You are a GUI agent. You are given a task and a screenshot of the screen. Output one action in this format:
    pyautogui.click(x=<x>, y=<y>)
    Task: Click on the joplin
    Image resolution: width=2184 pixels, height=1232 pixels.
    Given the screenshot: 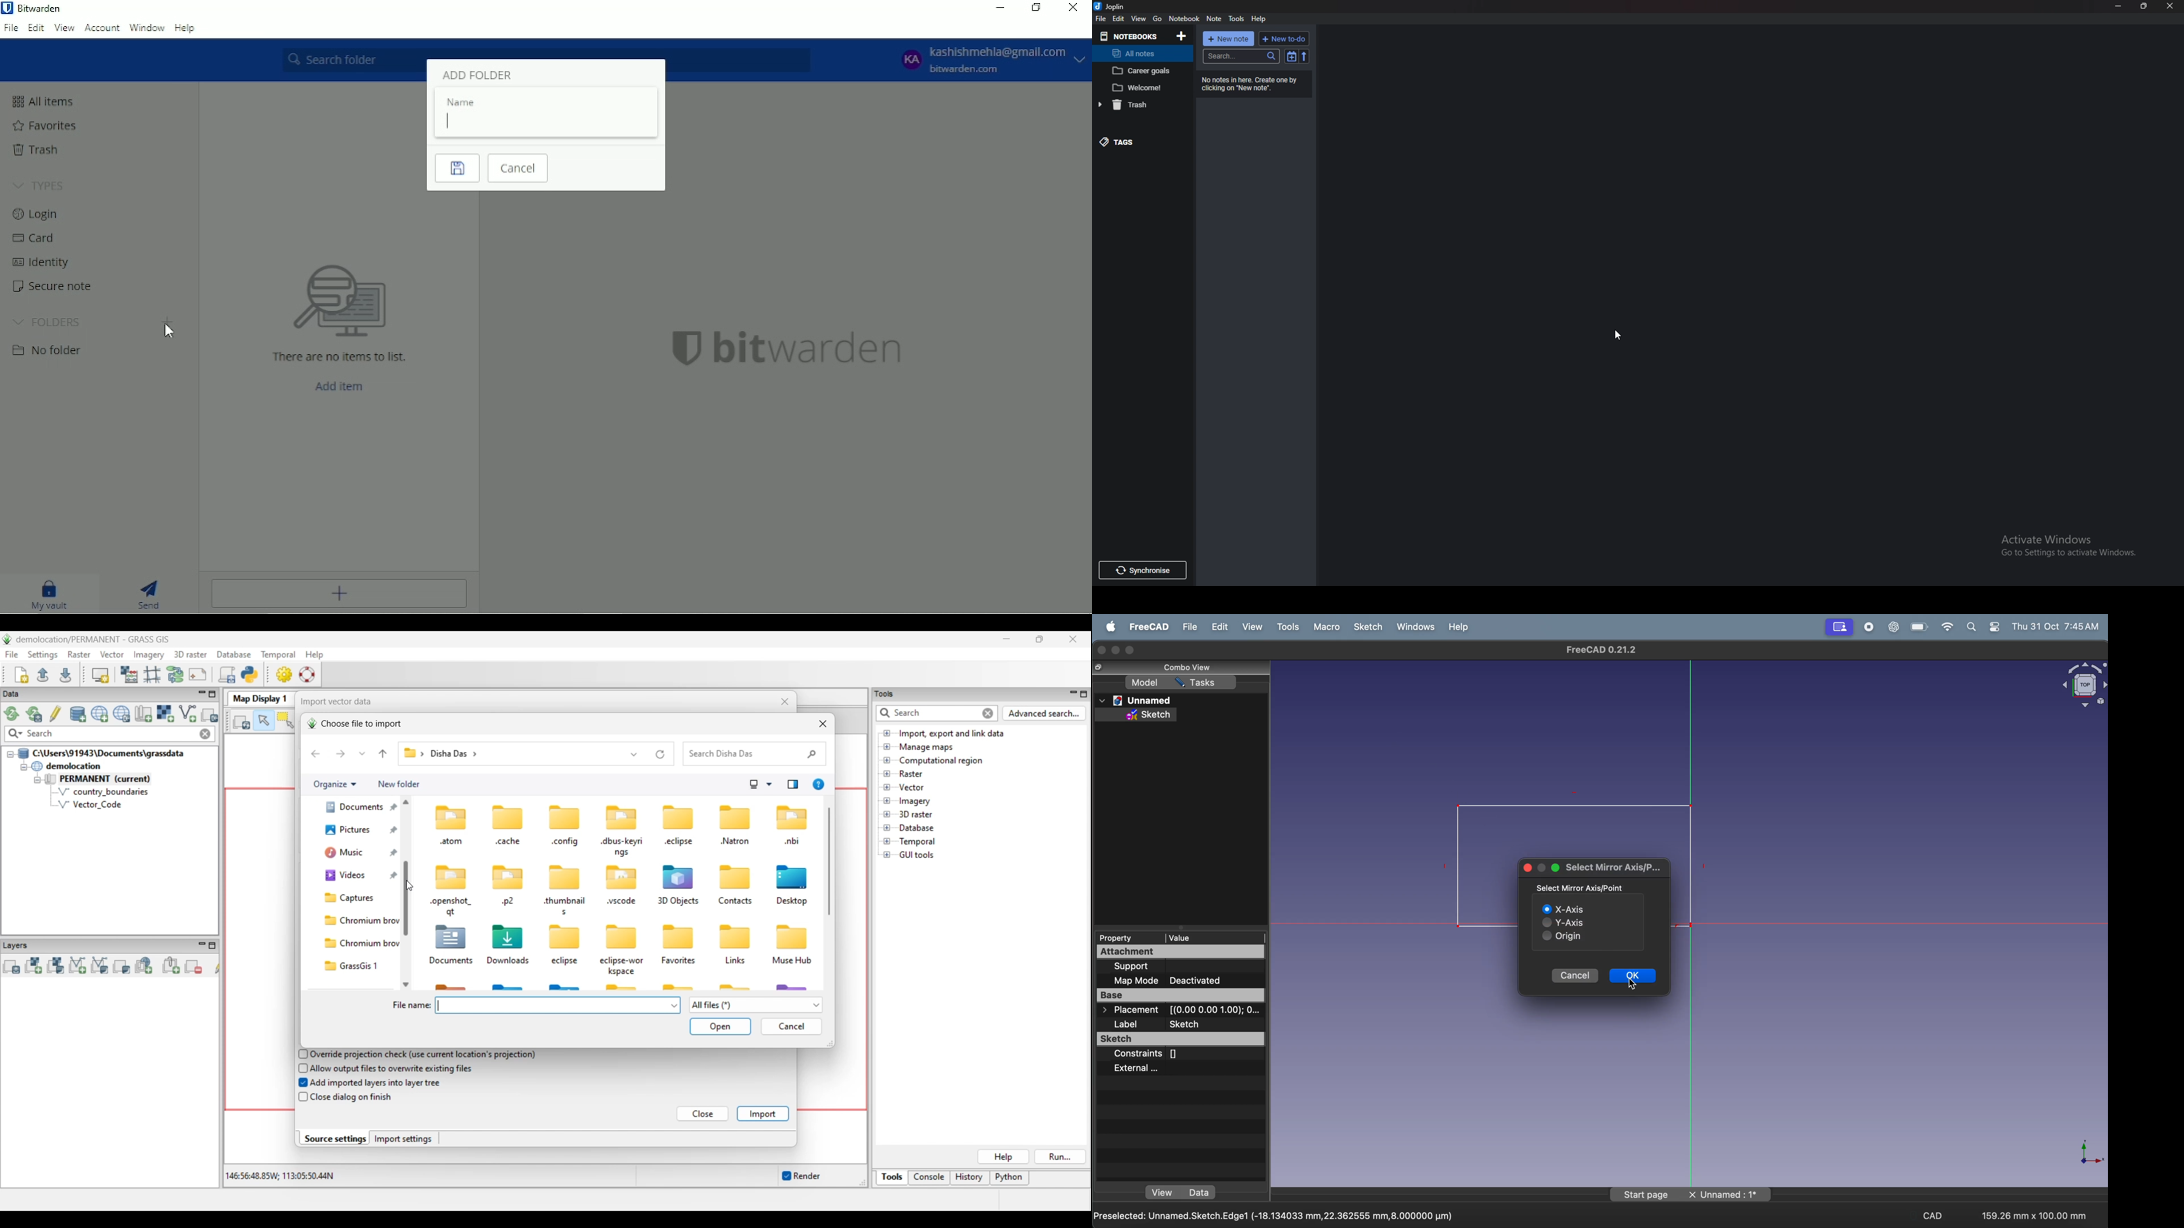 What is the action you would take?
    pyautogui.click(x=1111, y=6)
    